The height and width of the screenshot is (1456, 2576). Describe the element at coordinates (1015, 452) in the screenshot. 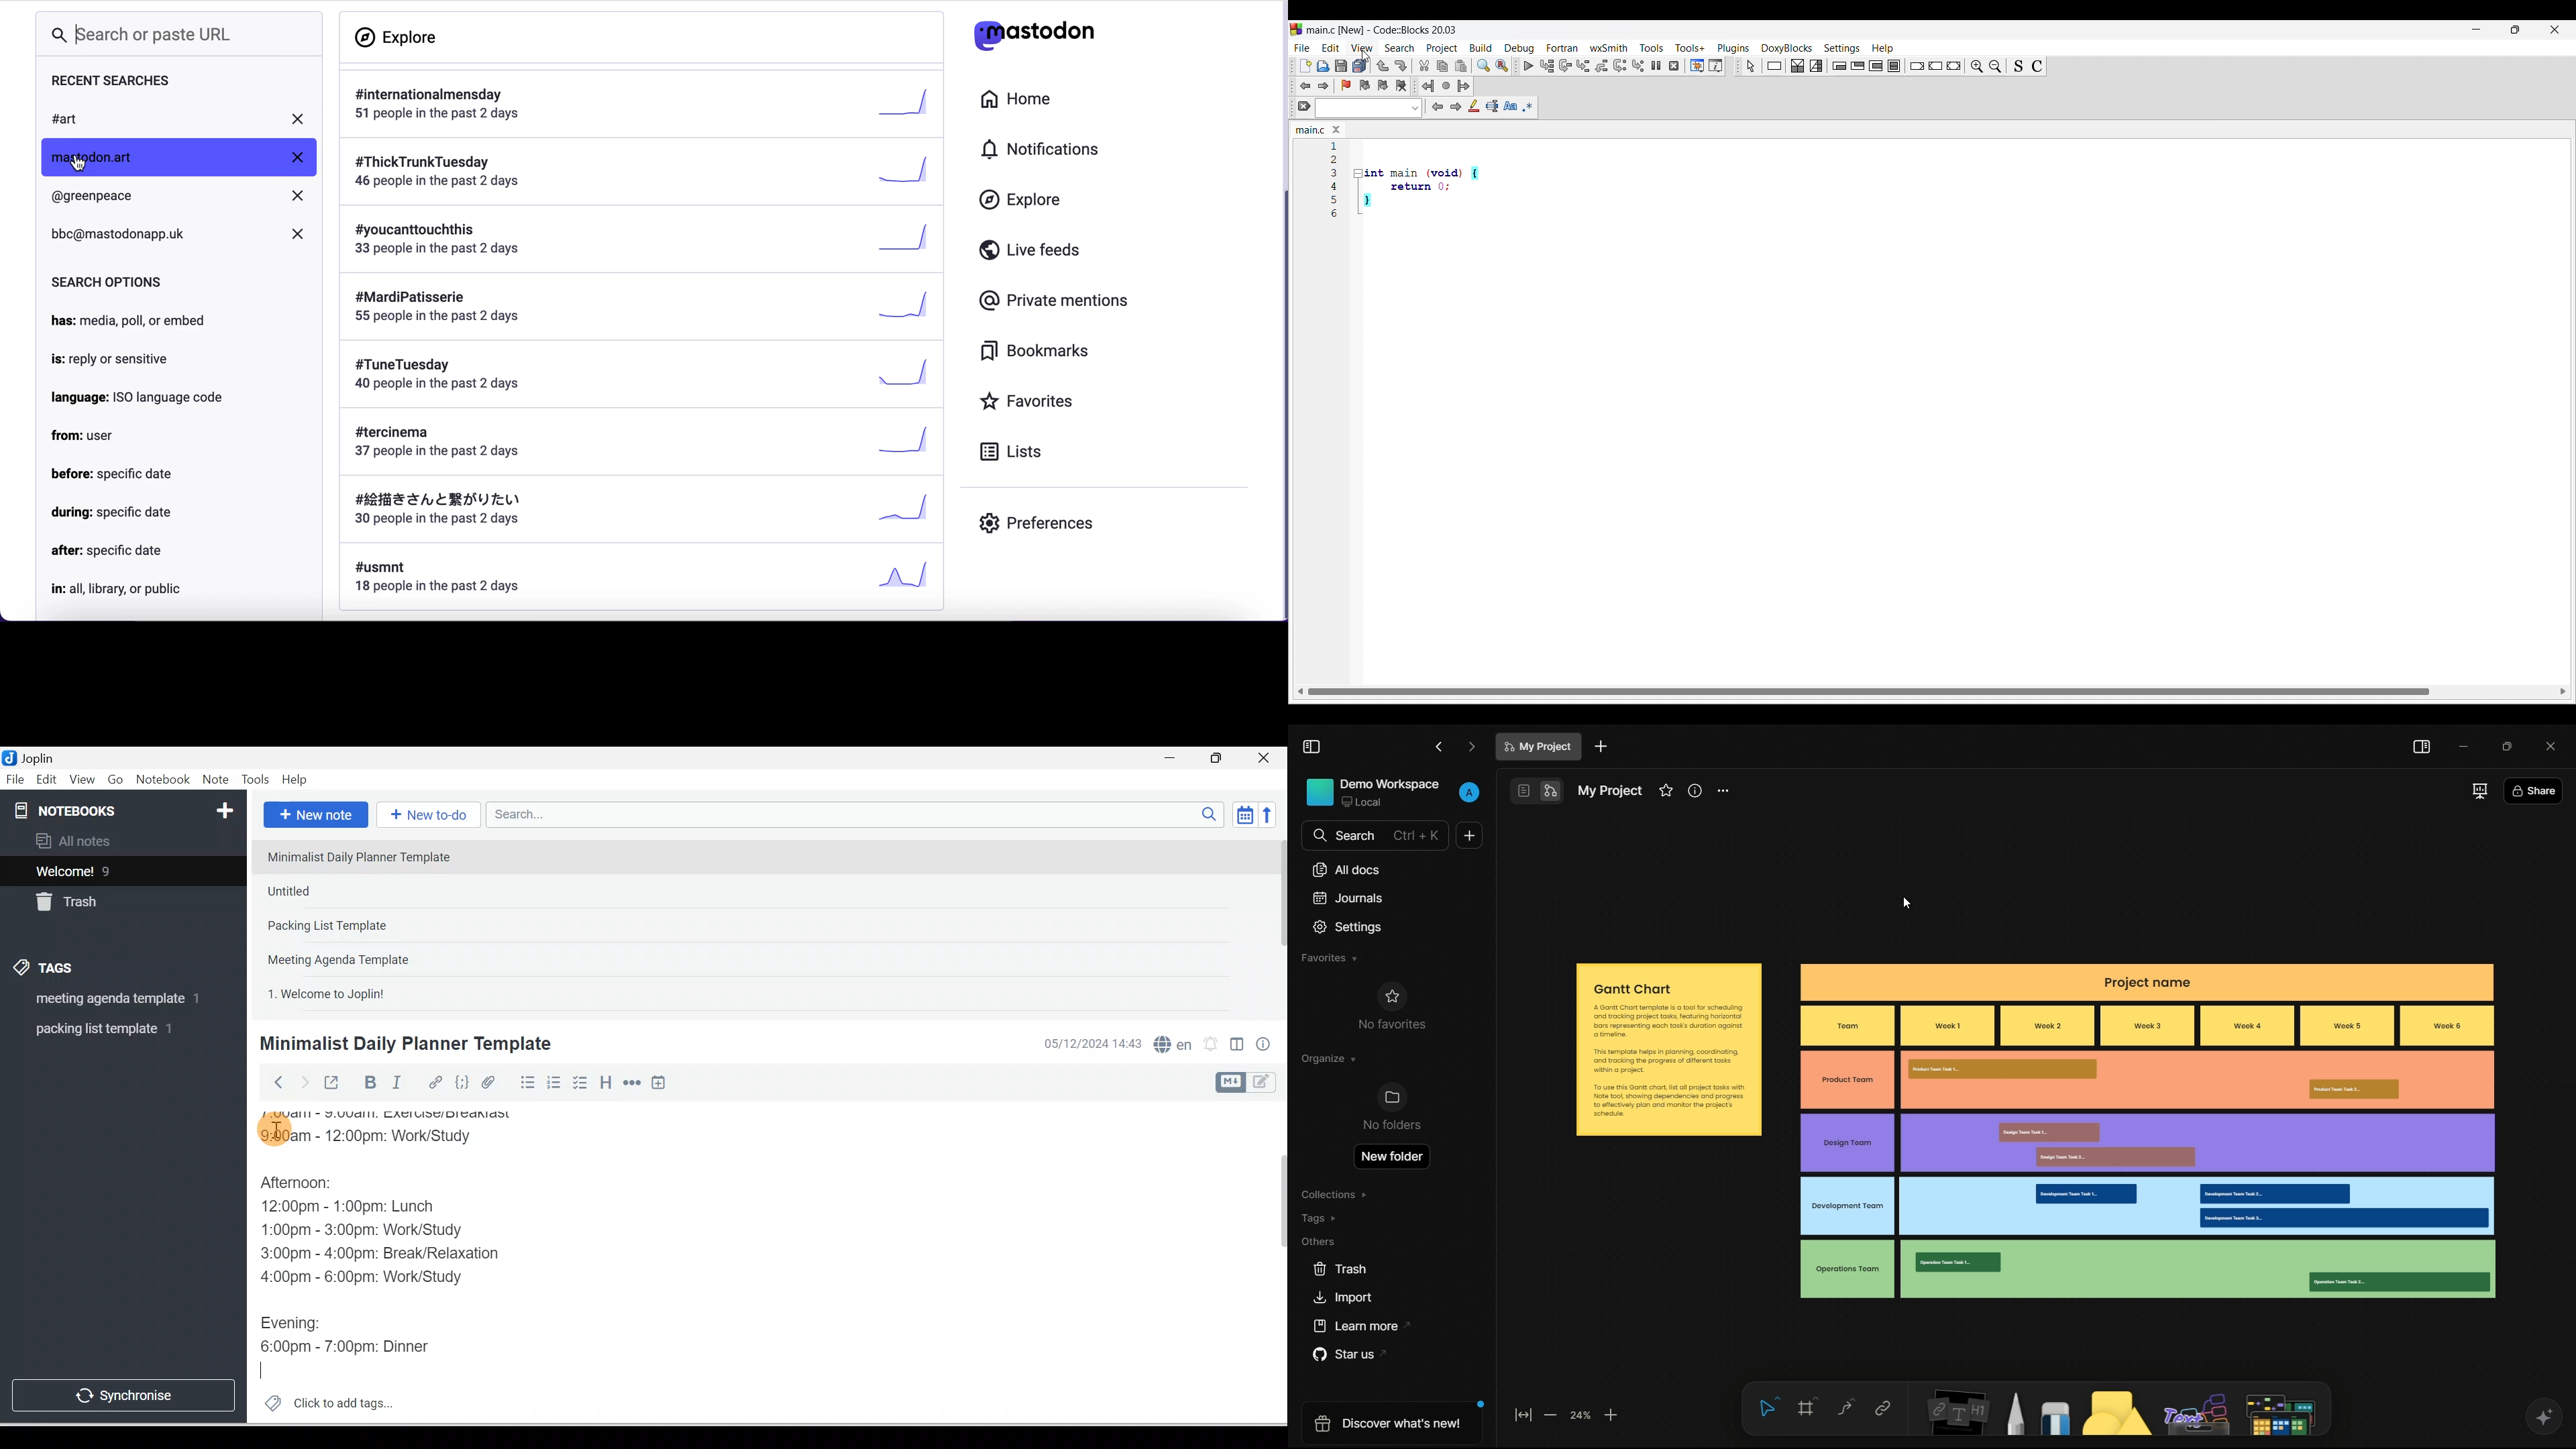

I see `lists` at that location.